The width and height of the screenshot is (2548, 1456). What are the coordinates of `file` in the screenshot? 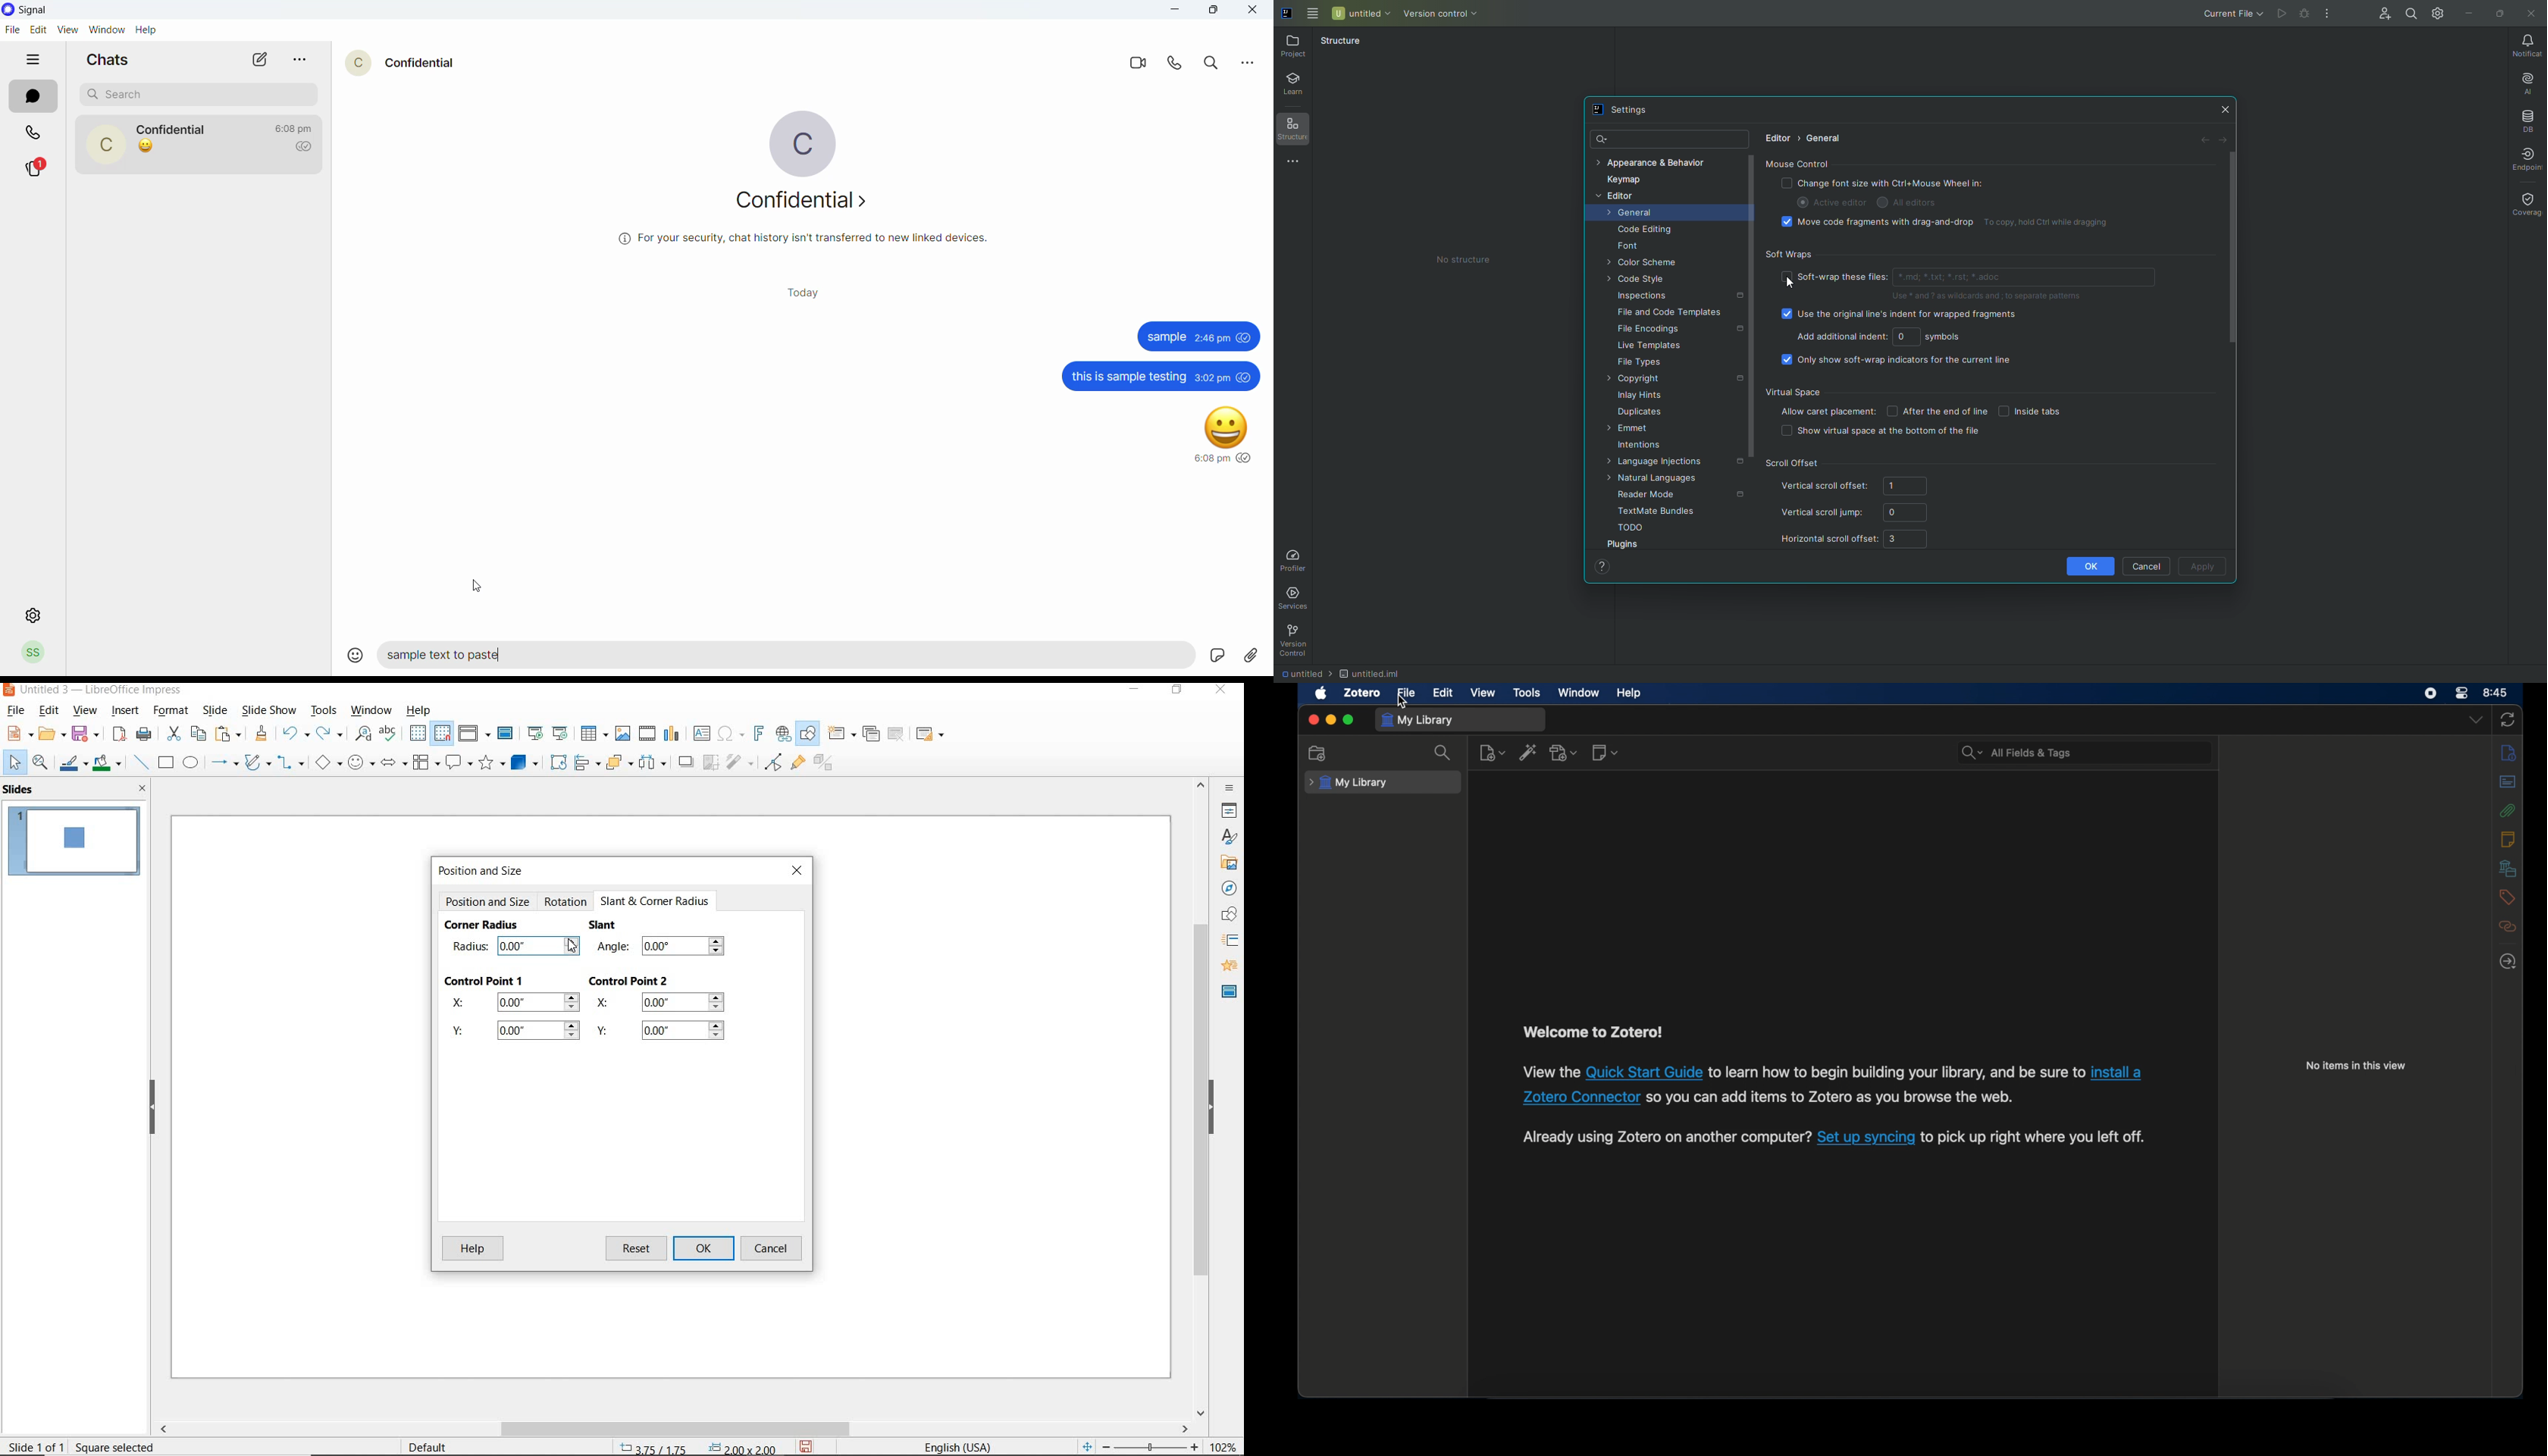 It's located at (1405, 692).